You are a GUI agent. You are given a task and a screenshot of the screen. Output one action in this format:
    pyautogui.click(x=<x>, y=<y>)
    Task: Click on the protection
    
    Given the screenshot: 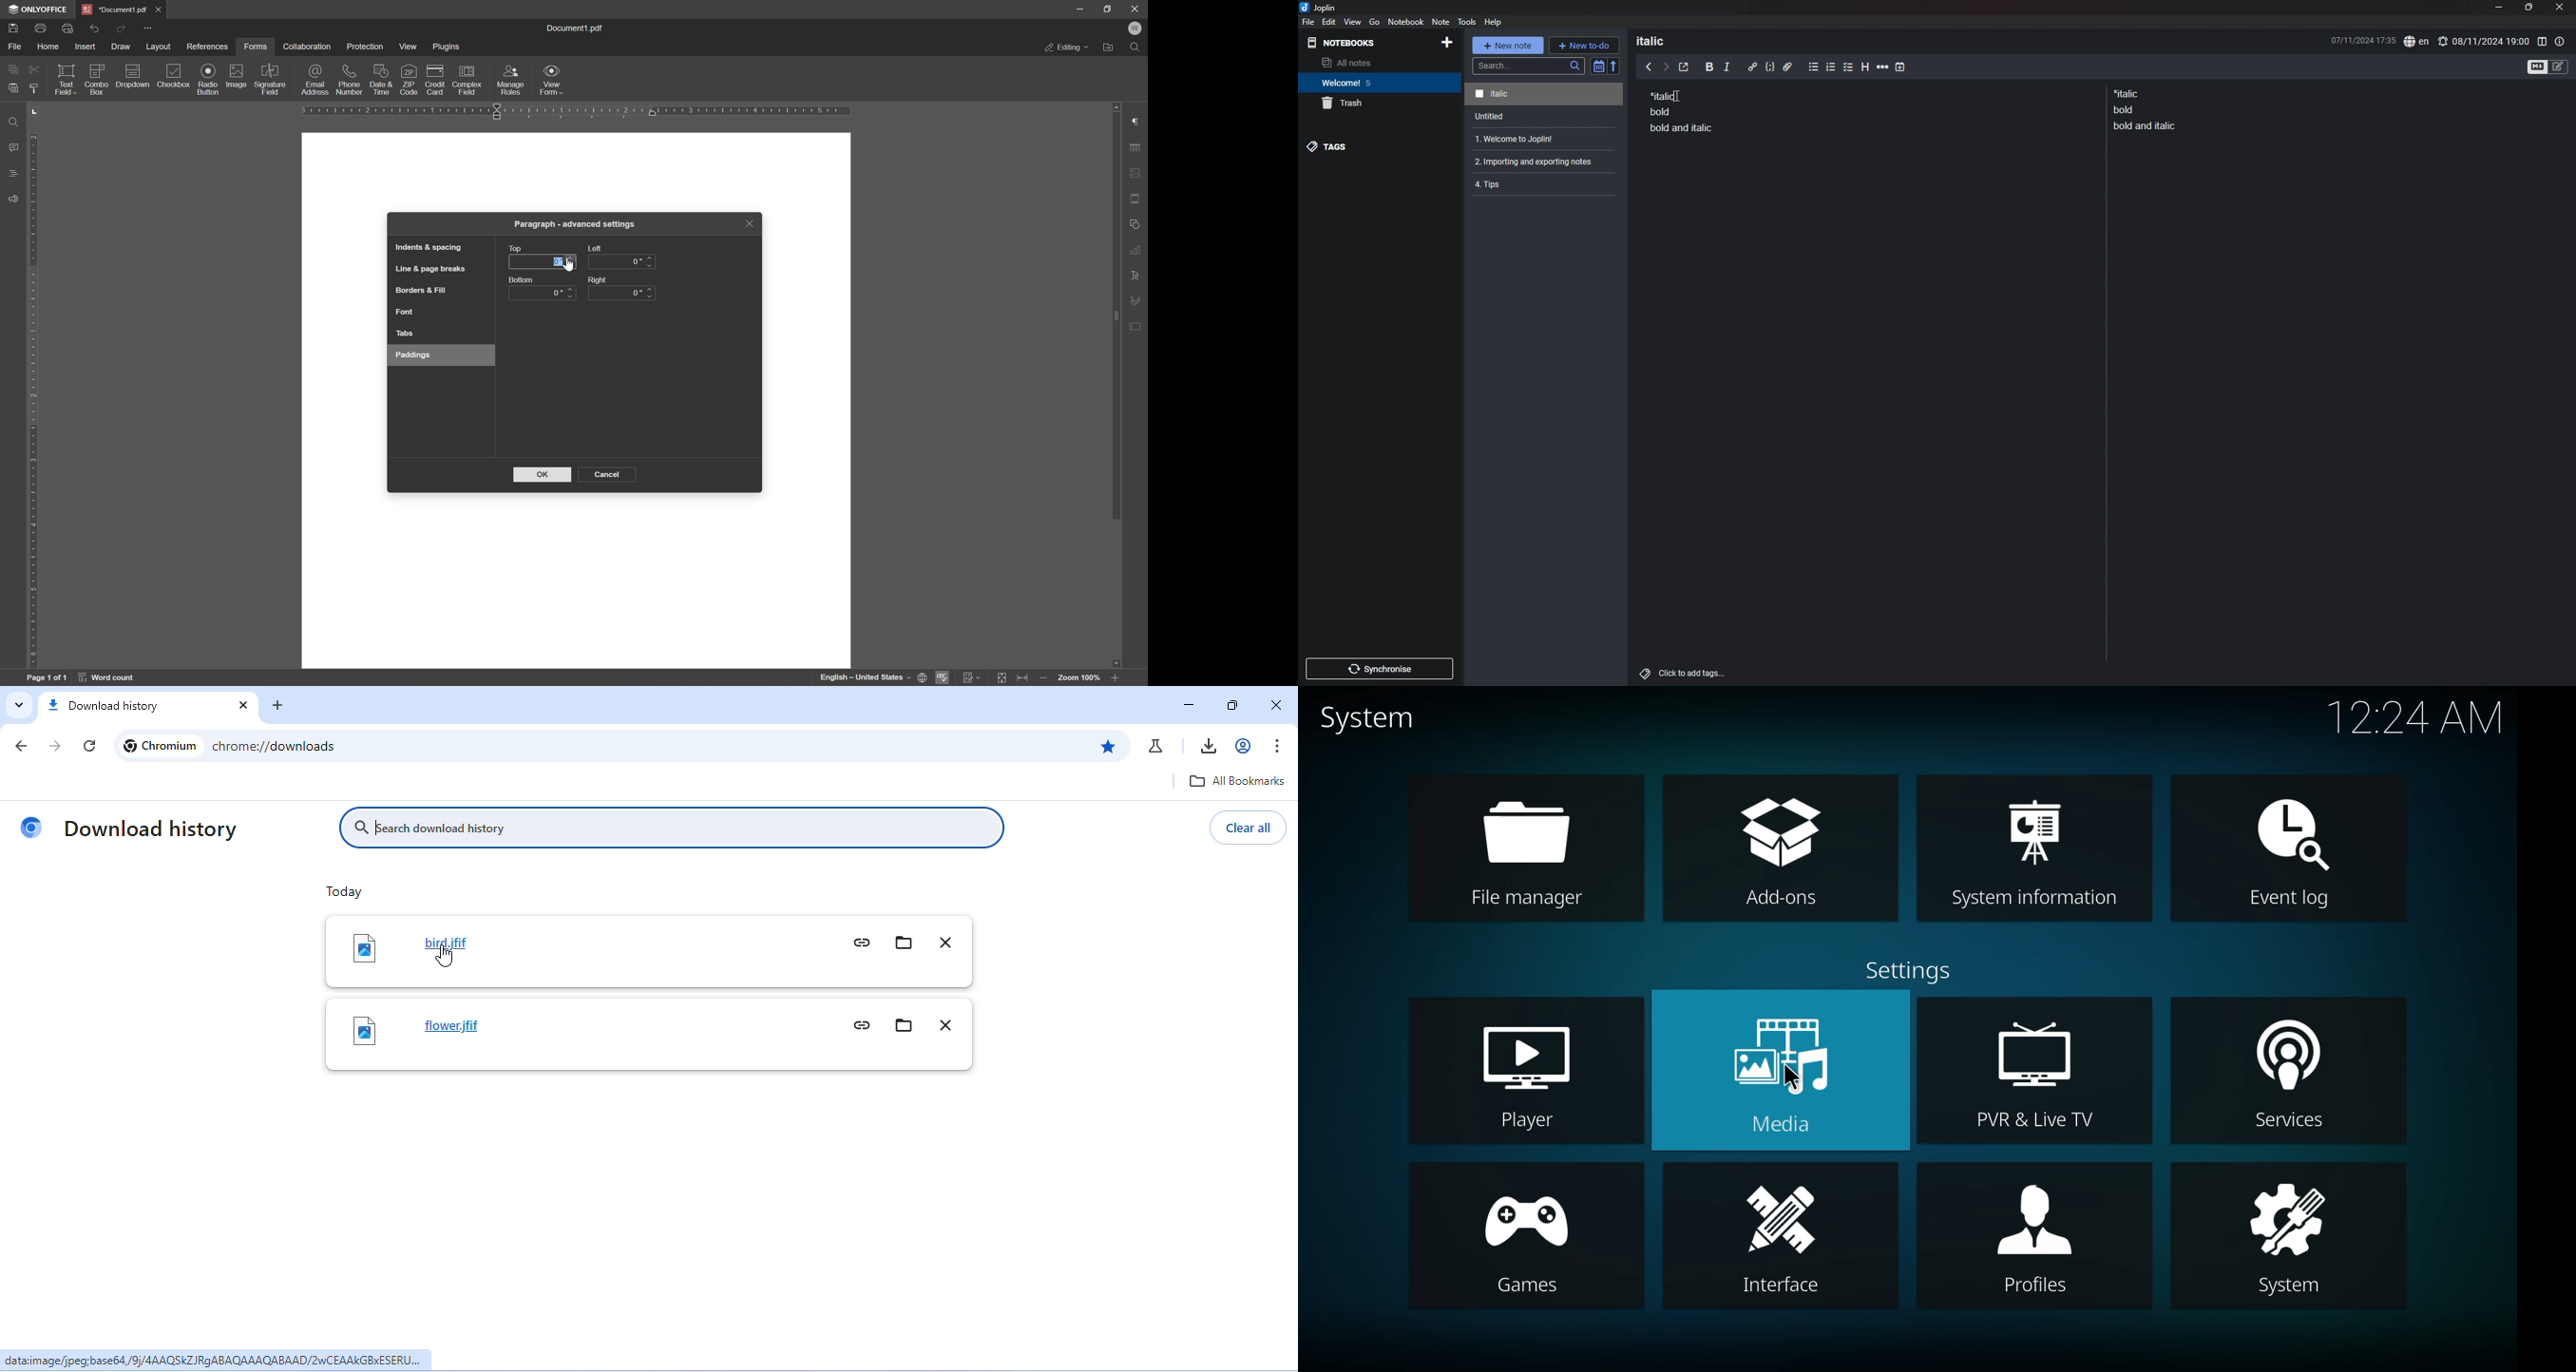 What is the action you would take?
    pyautogui.click(x=366, y=46)
    